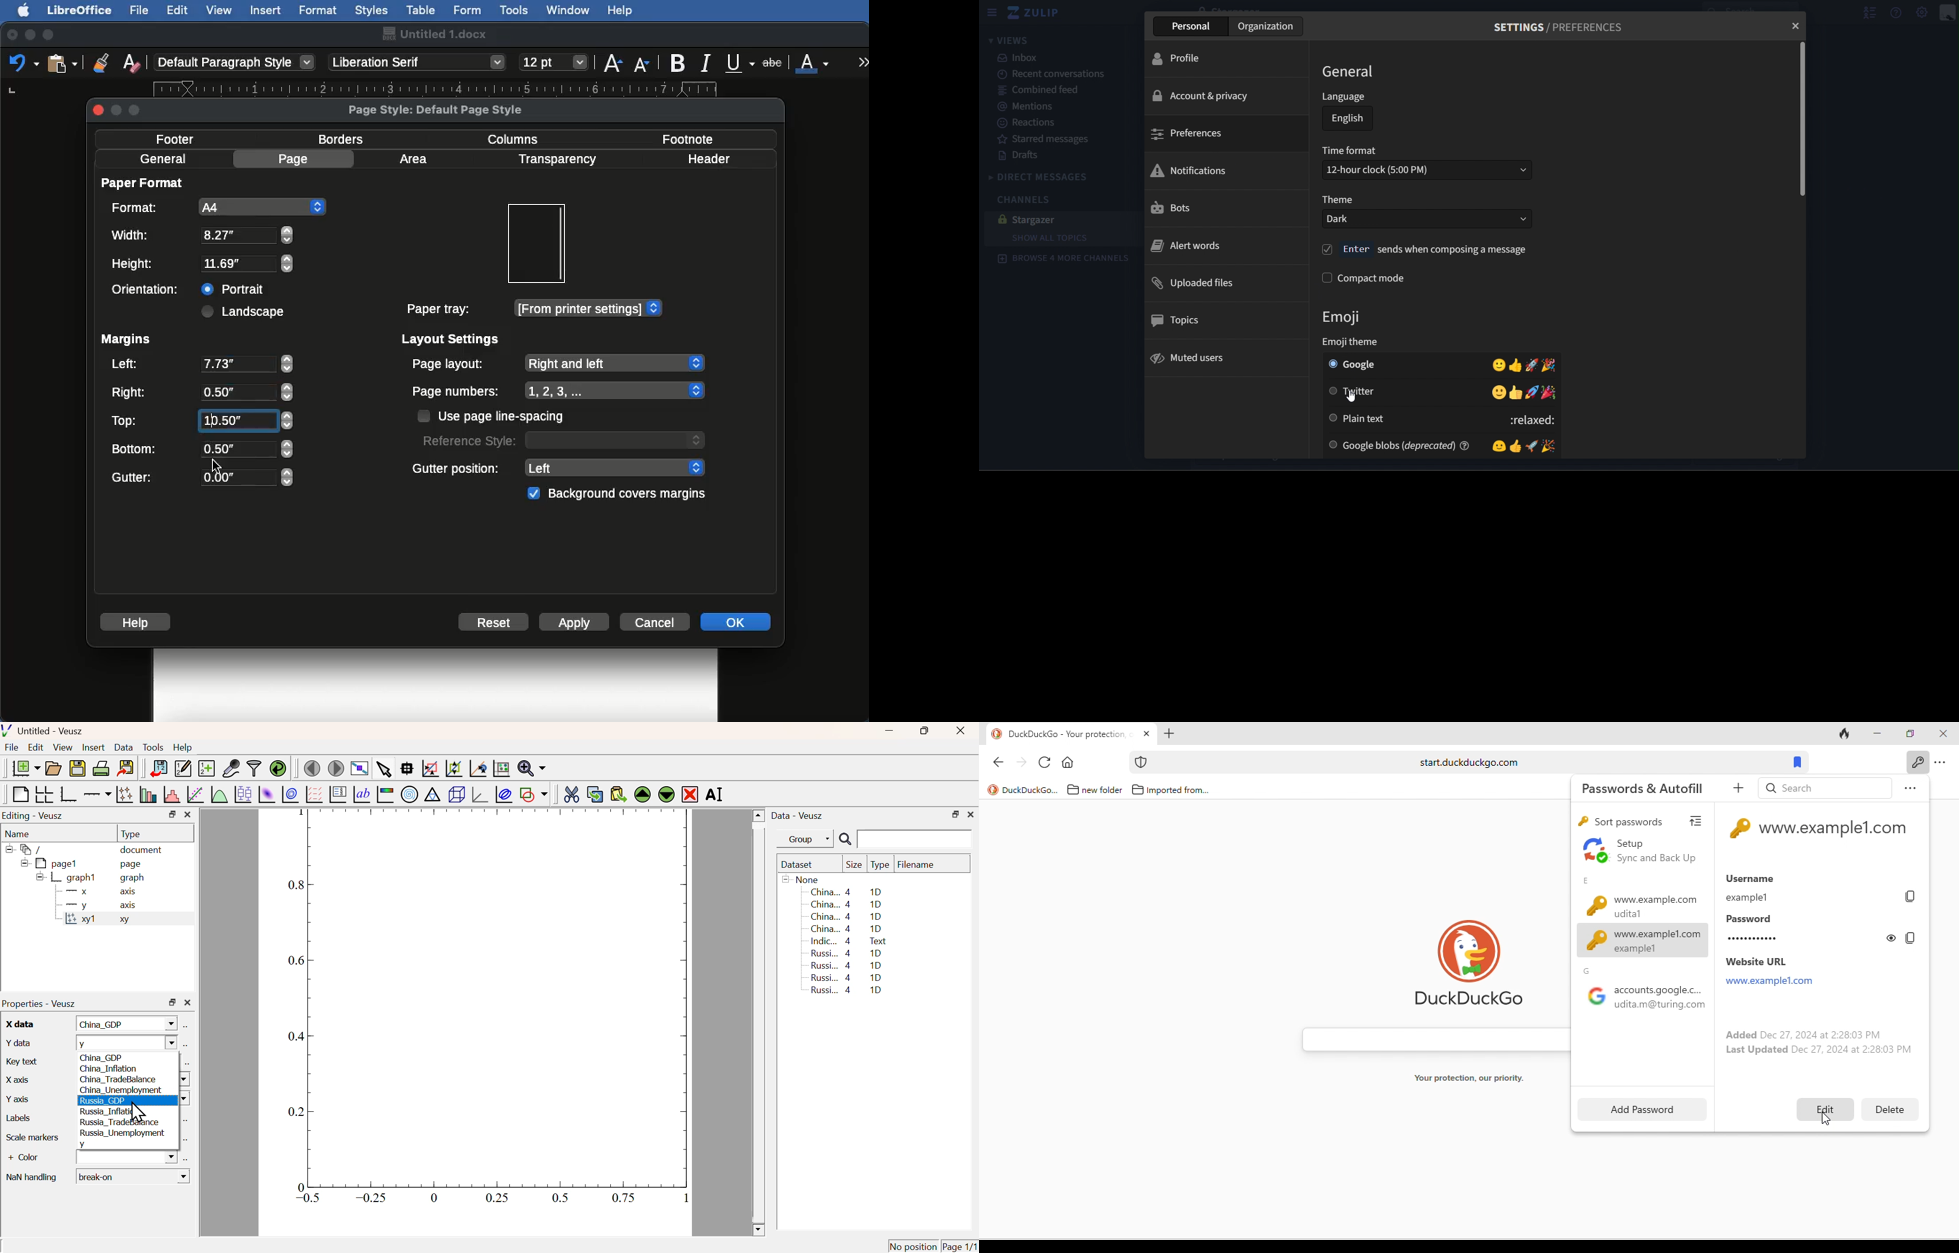 The image size is (1960, 1260). What do you see at coordinates (12, 35) in the screenshot?
I see `Close` at bounding box center [12, 35].